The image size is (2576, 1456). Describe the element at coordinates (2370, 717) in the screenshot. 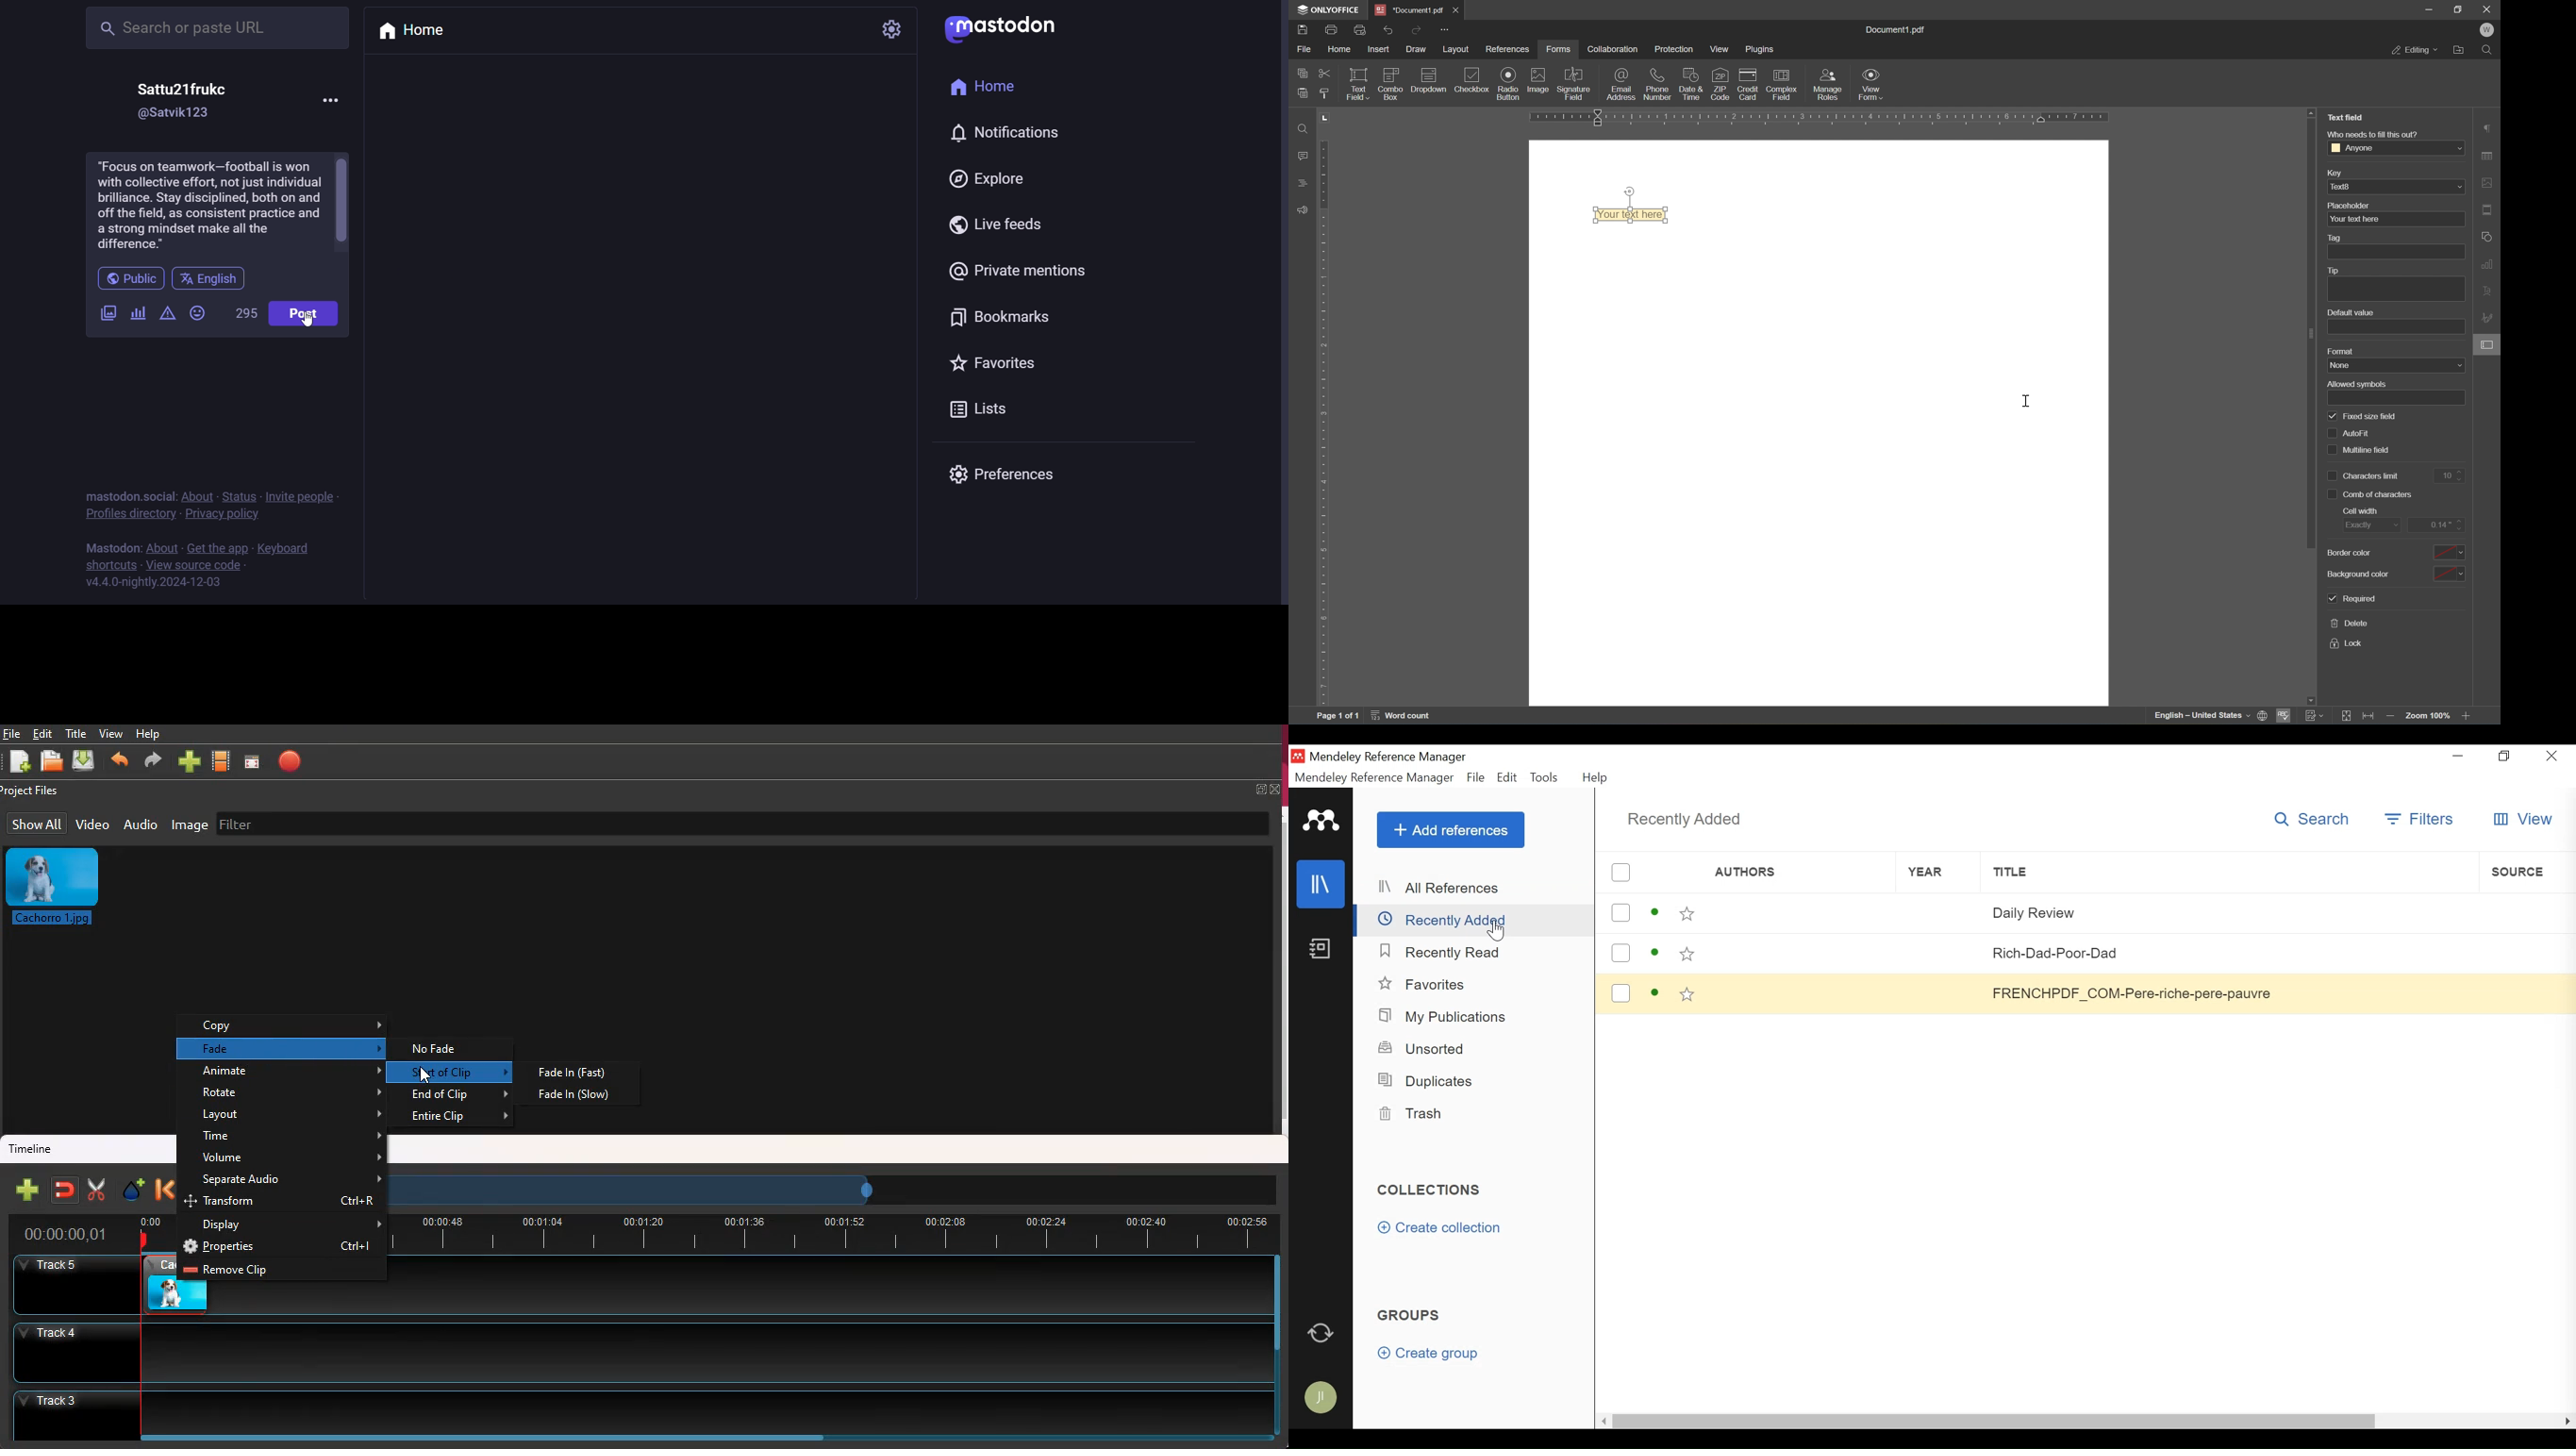

I see `fit to width` at that location.